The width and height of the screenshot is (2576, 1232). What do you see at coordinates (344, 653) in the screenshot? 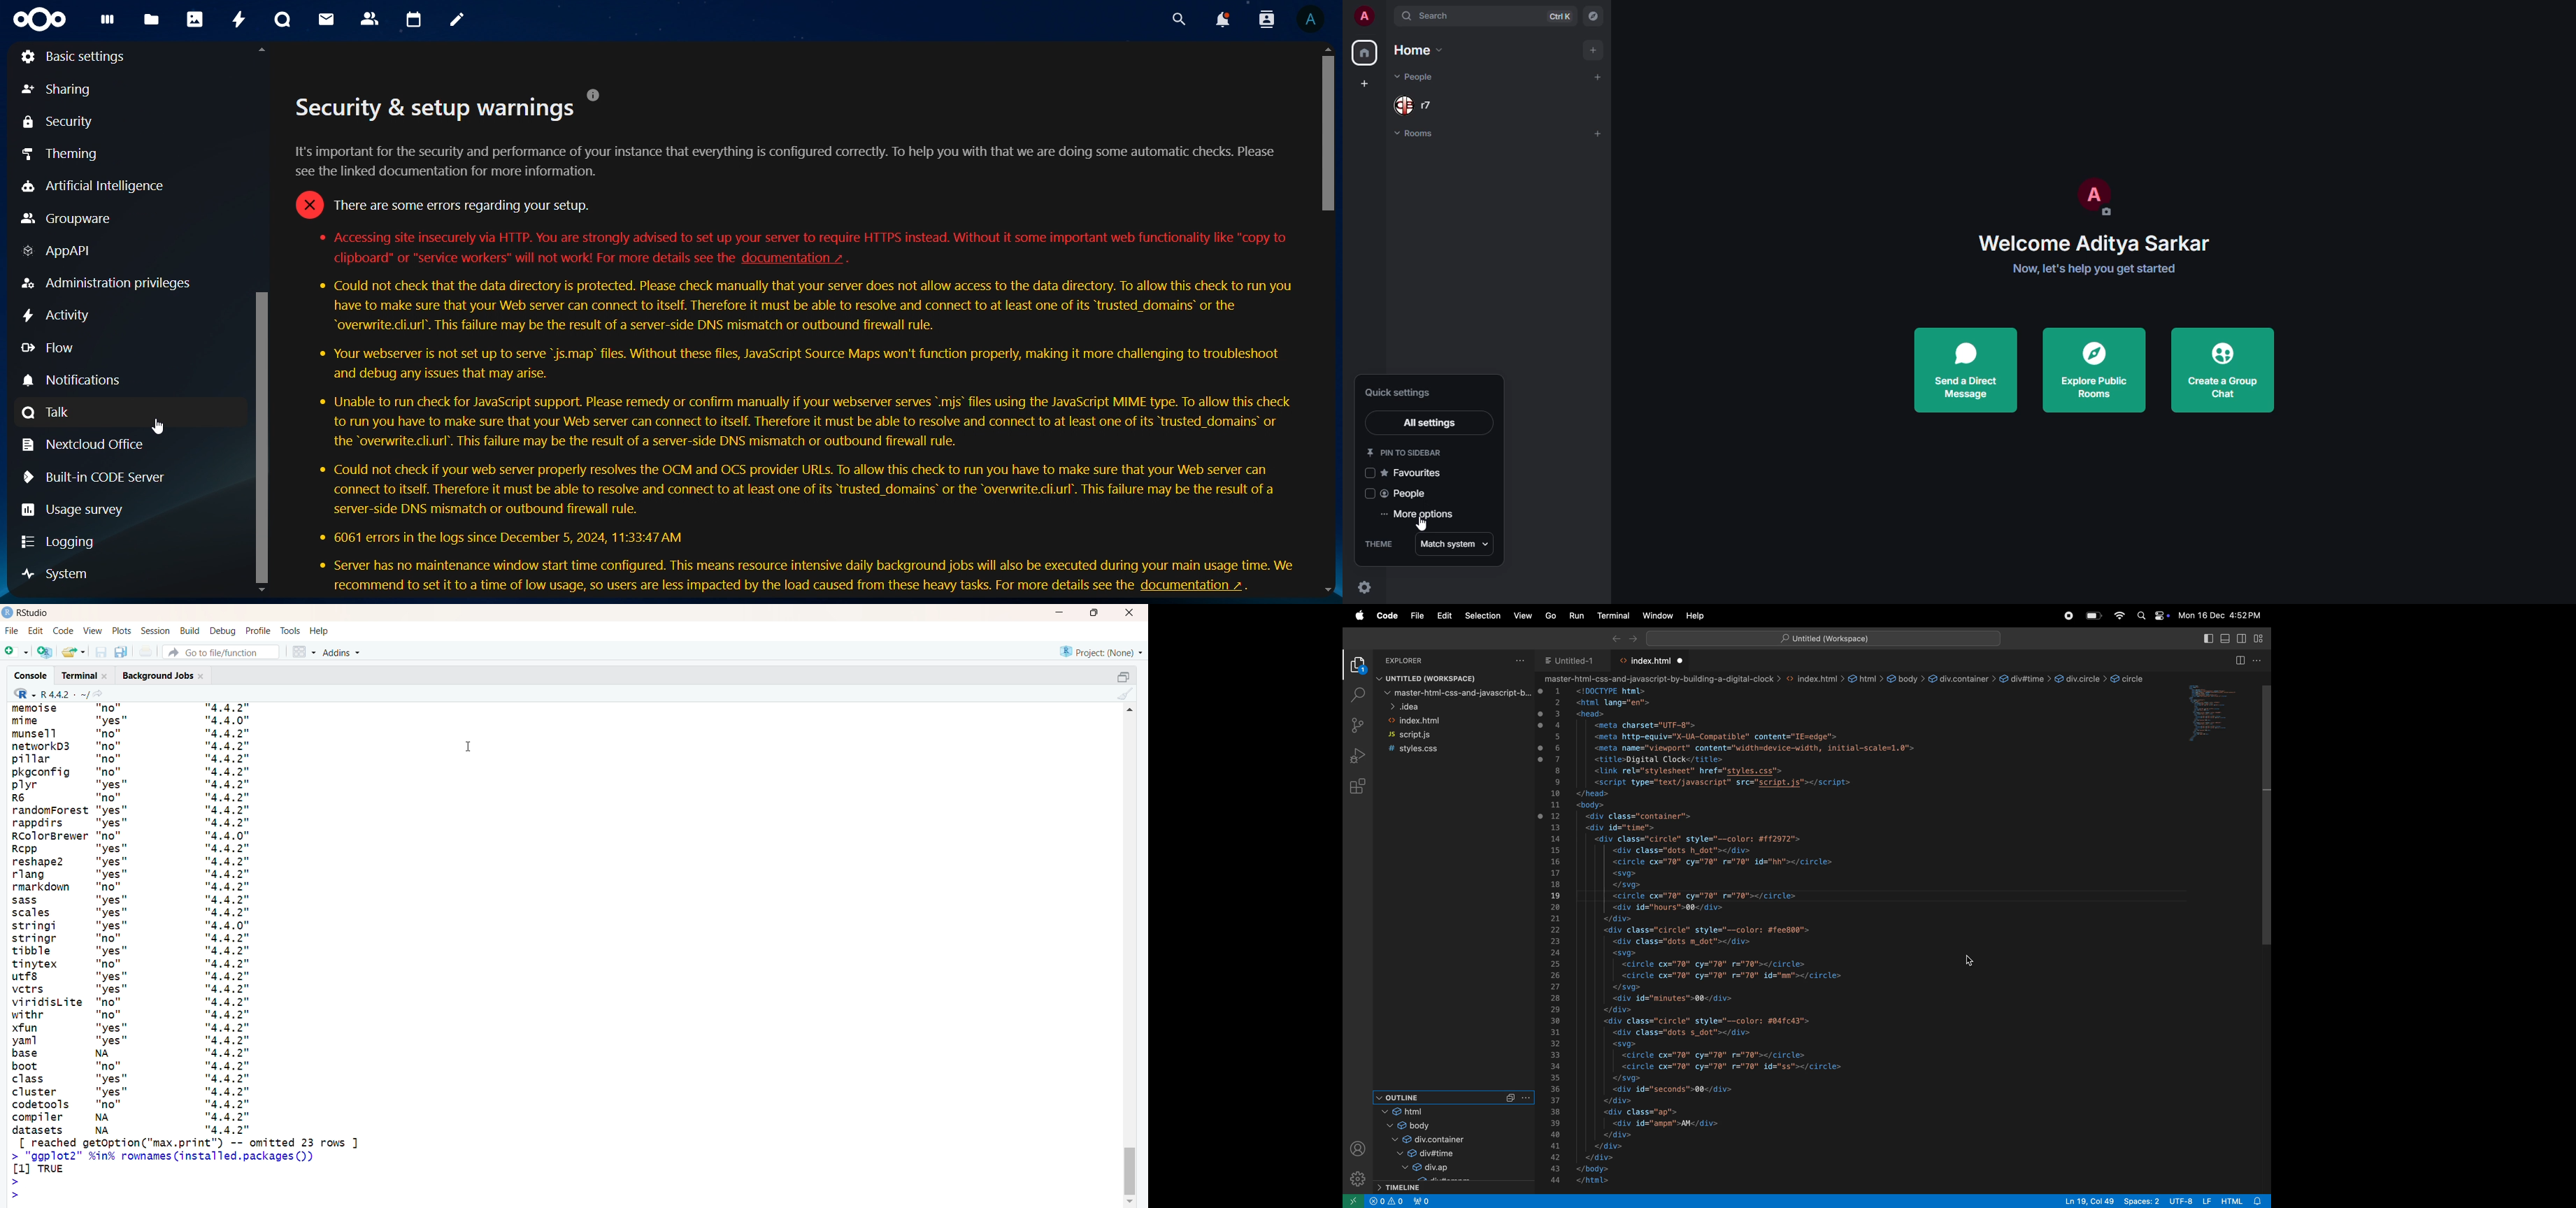
I see `Addins` at bounding box center [344, 653].